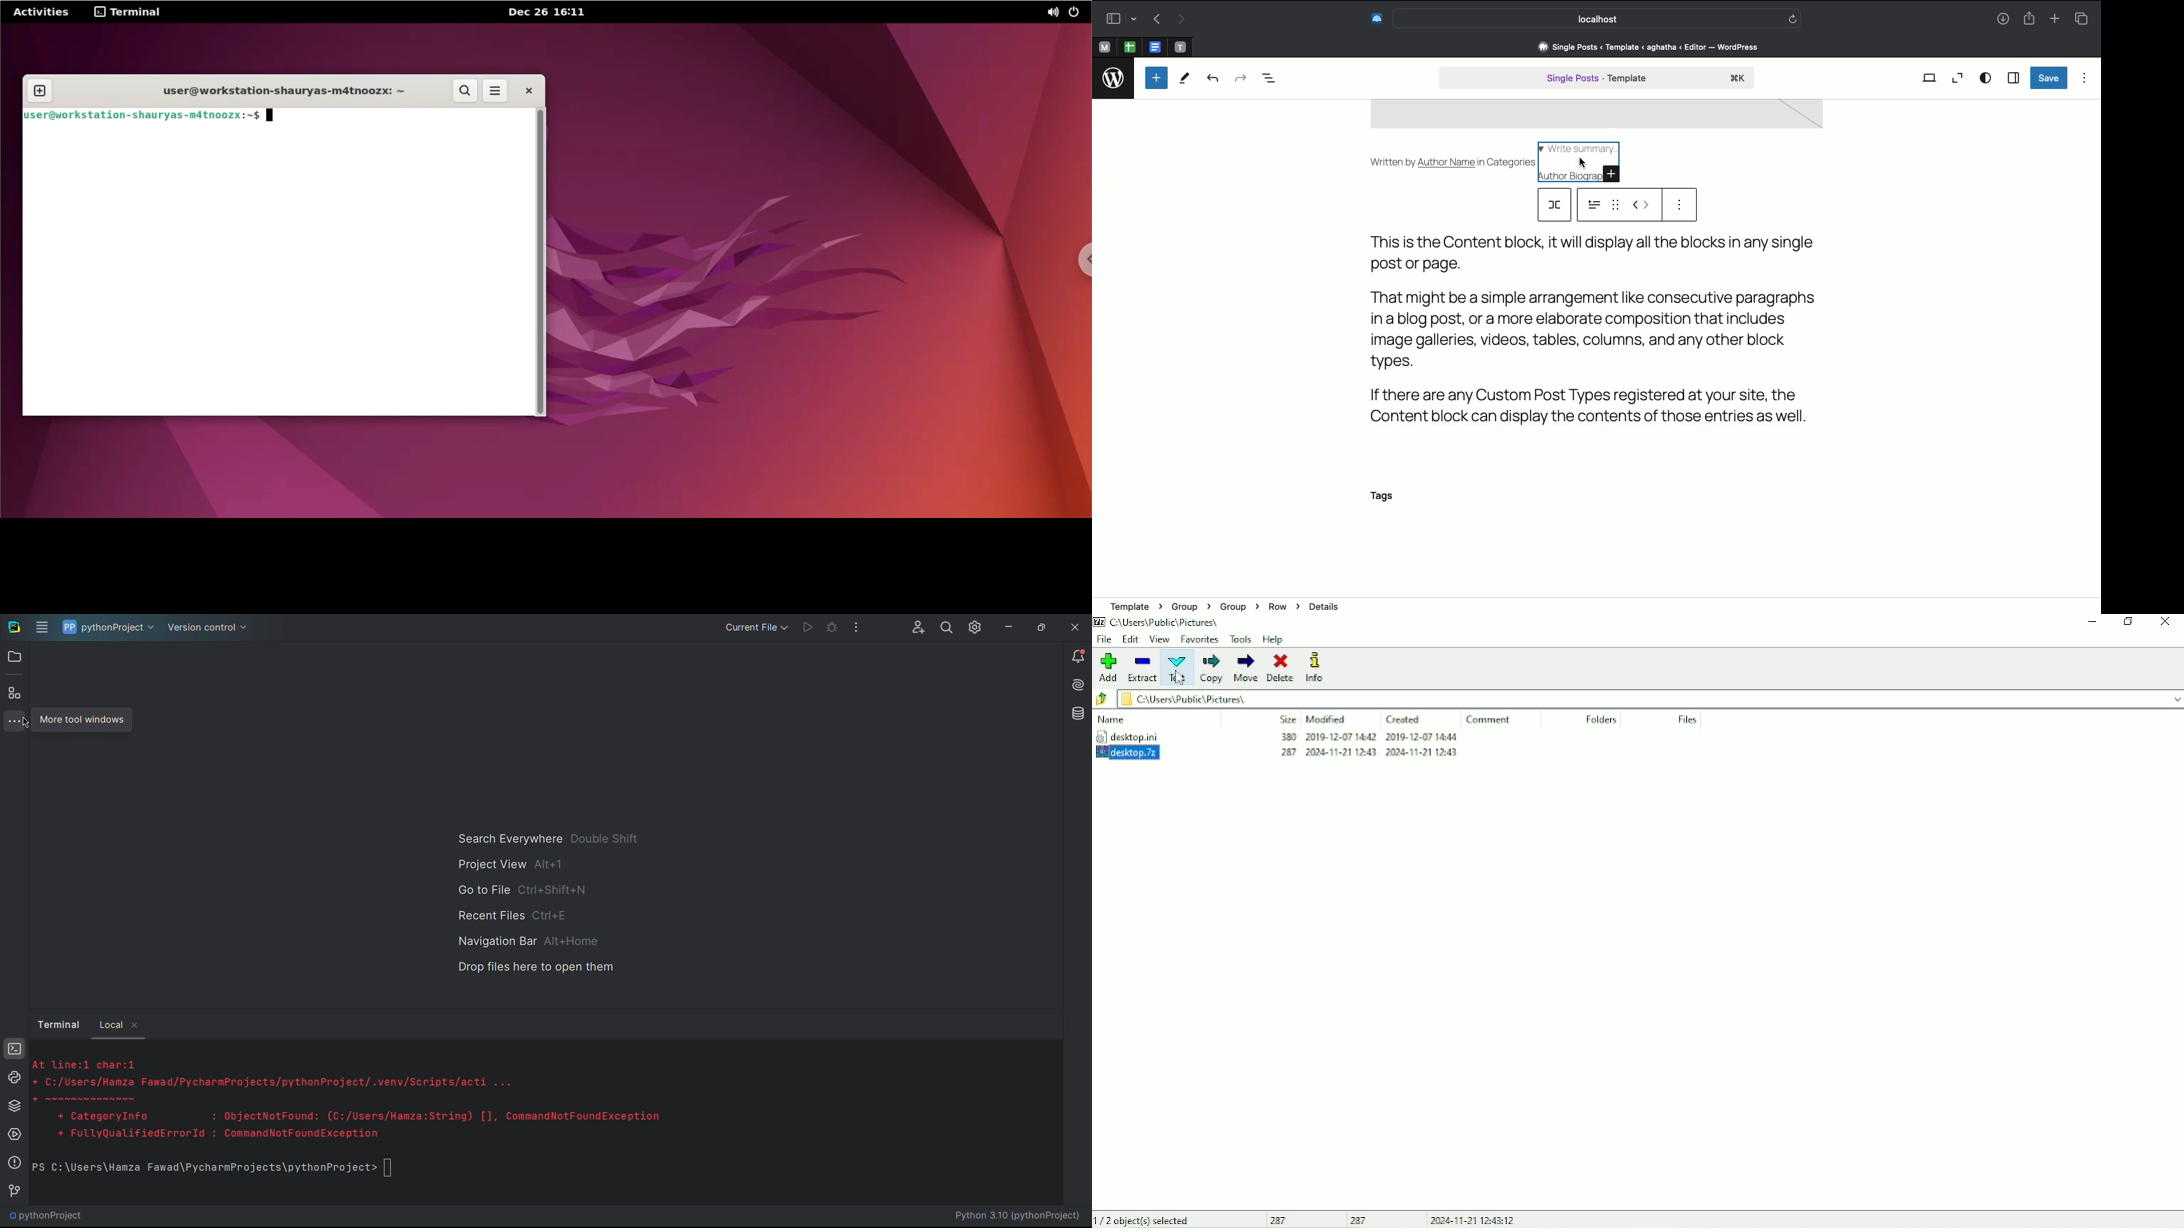 This screenshot has height=1232, width=2184. I want to click on image, so click(1596, 116).